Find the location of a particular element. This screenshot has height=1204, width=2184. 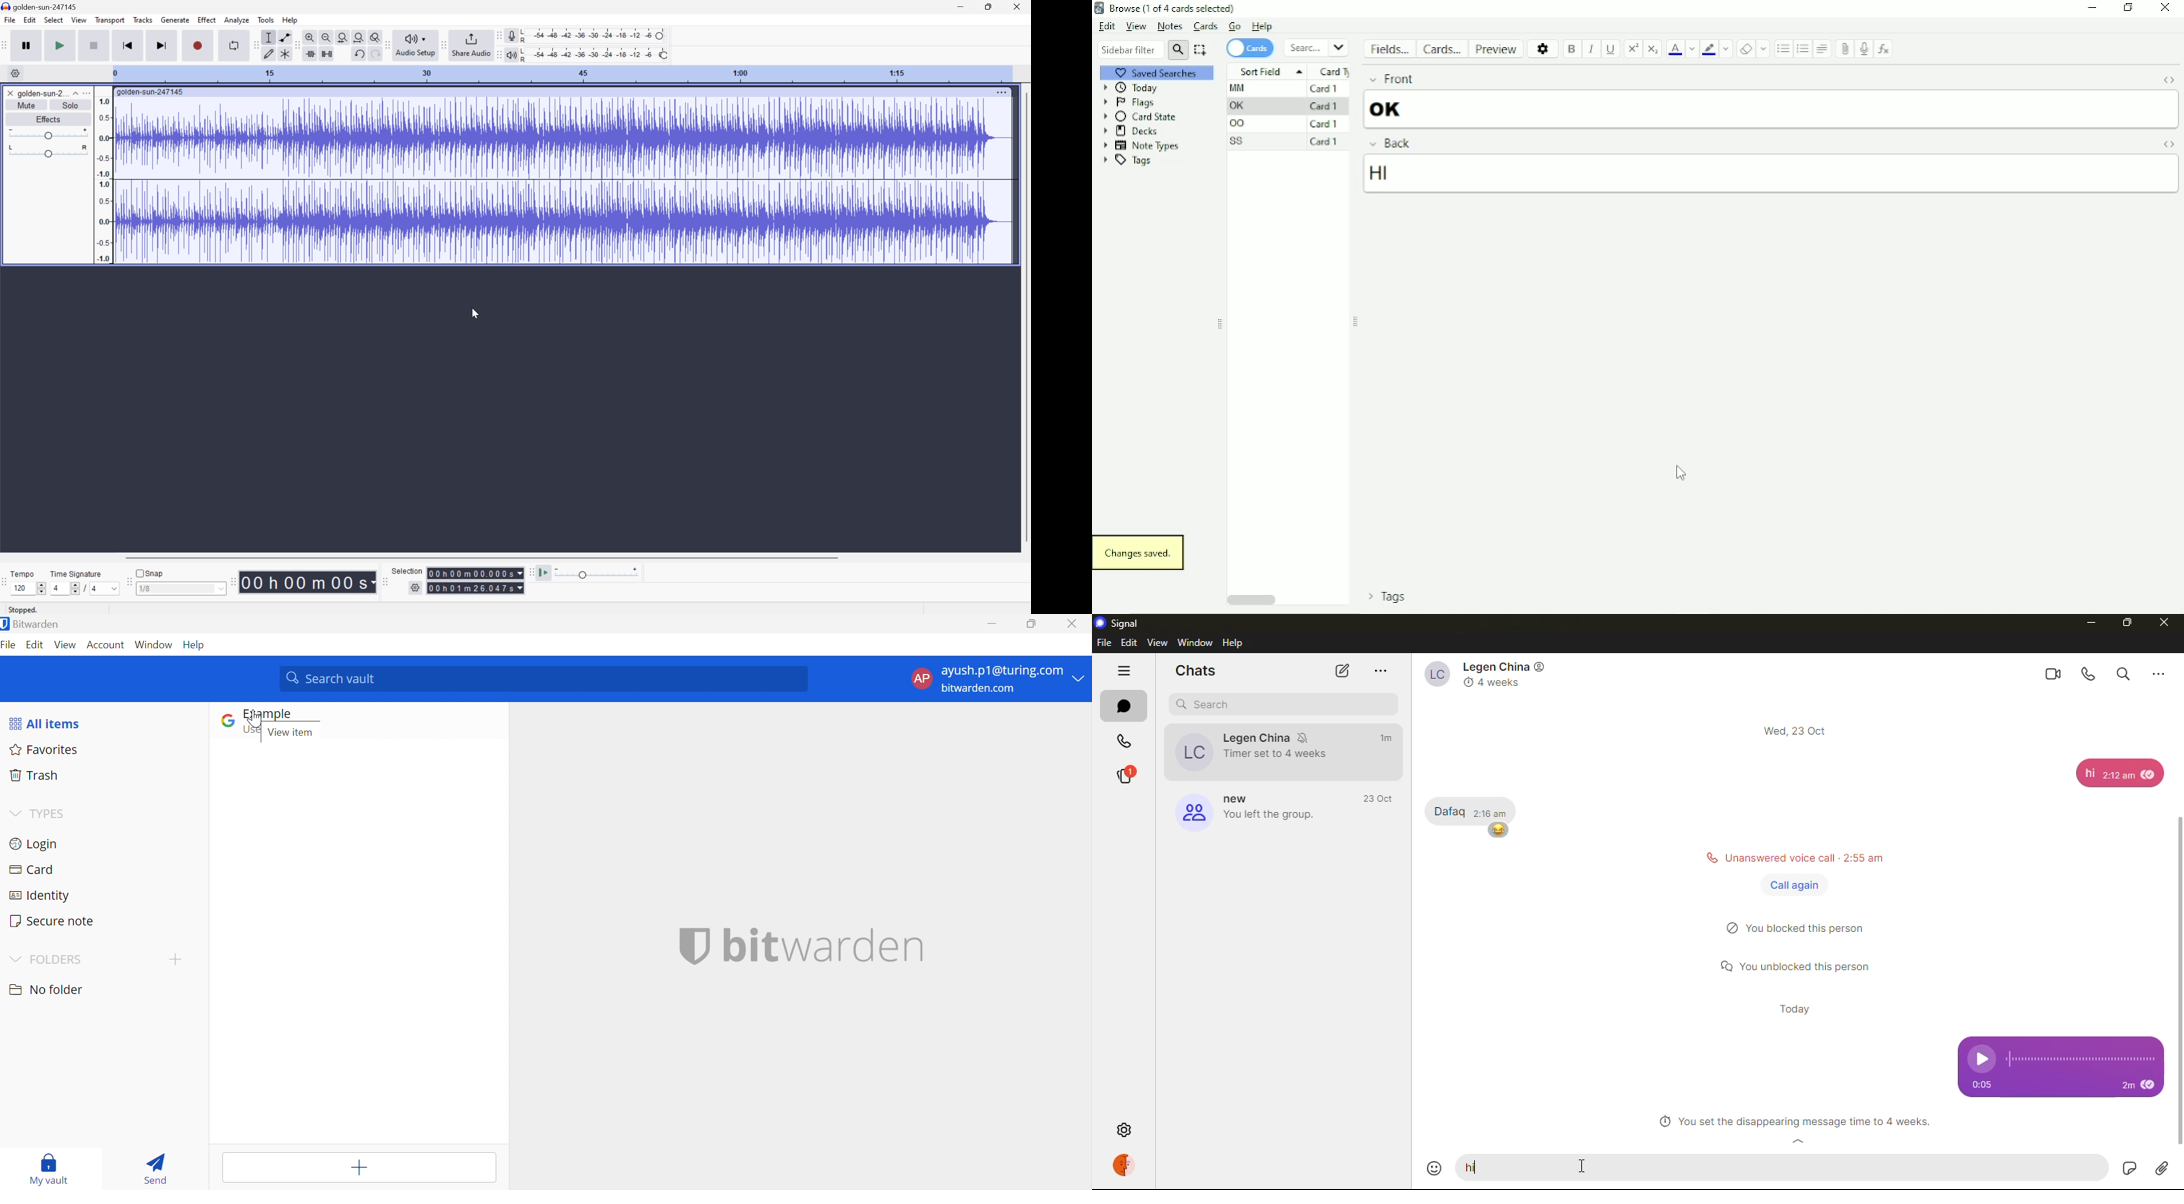

Restore Down is located at coordinates (988, 8).